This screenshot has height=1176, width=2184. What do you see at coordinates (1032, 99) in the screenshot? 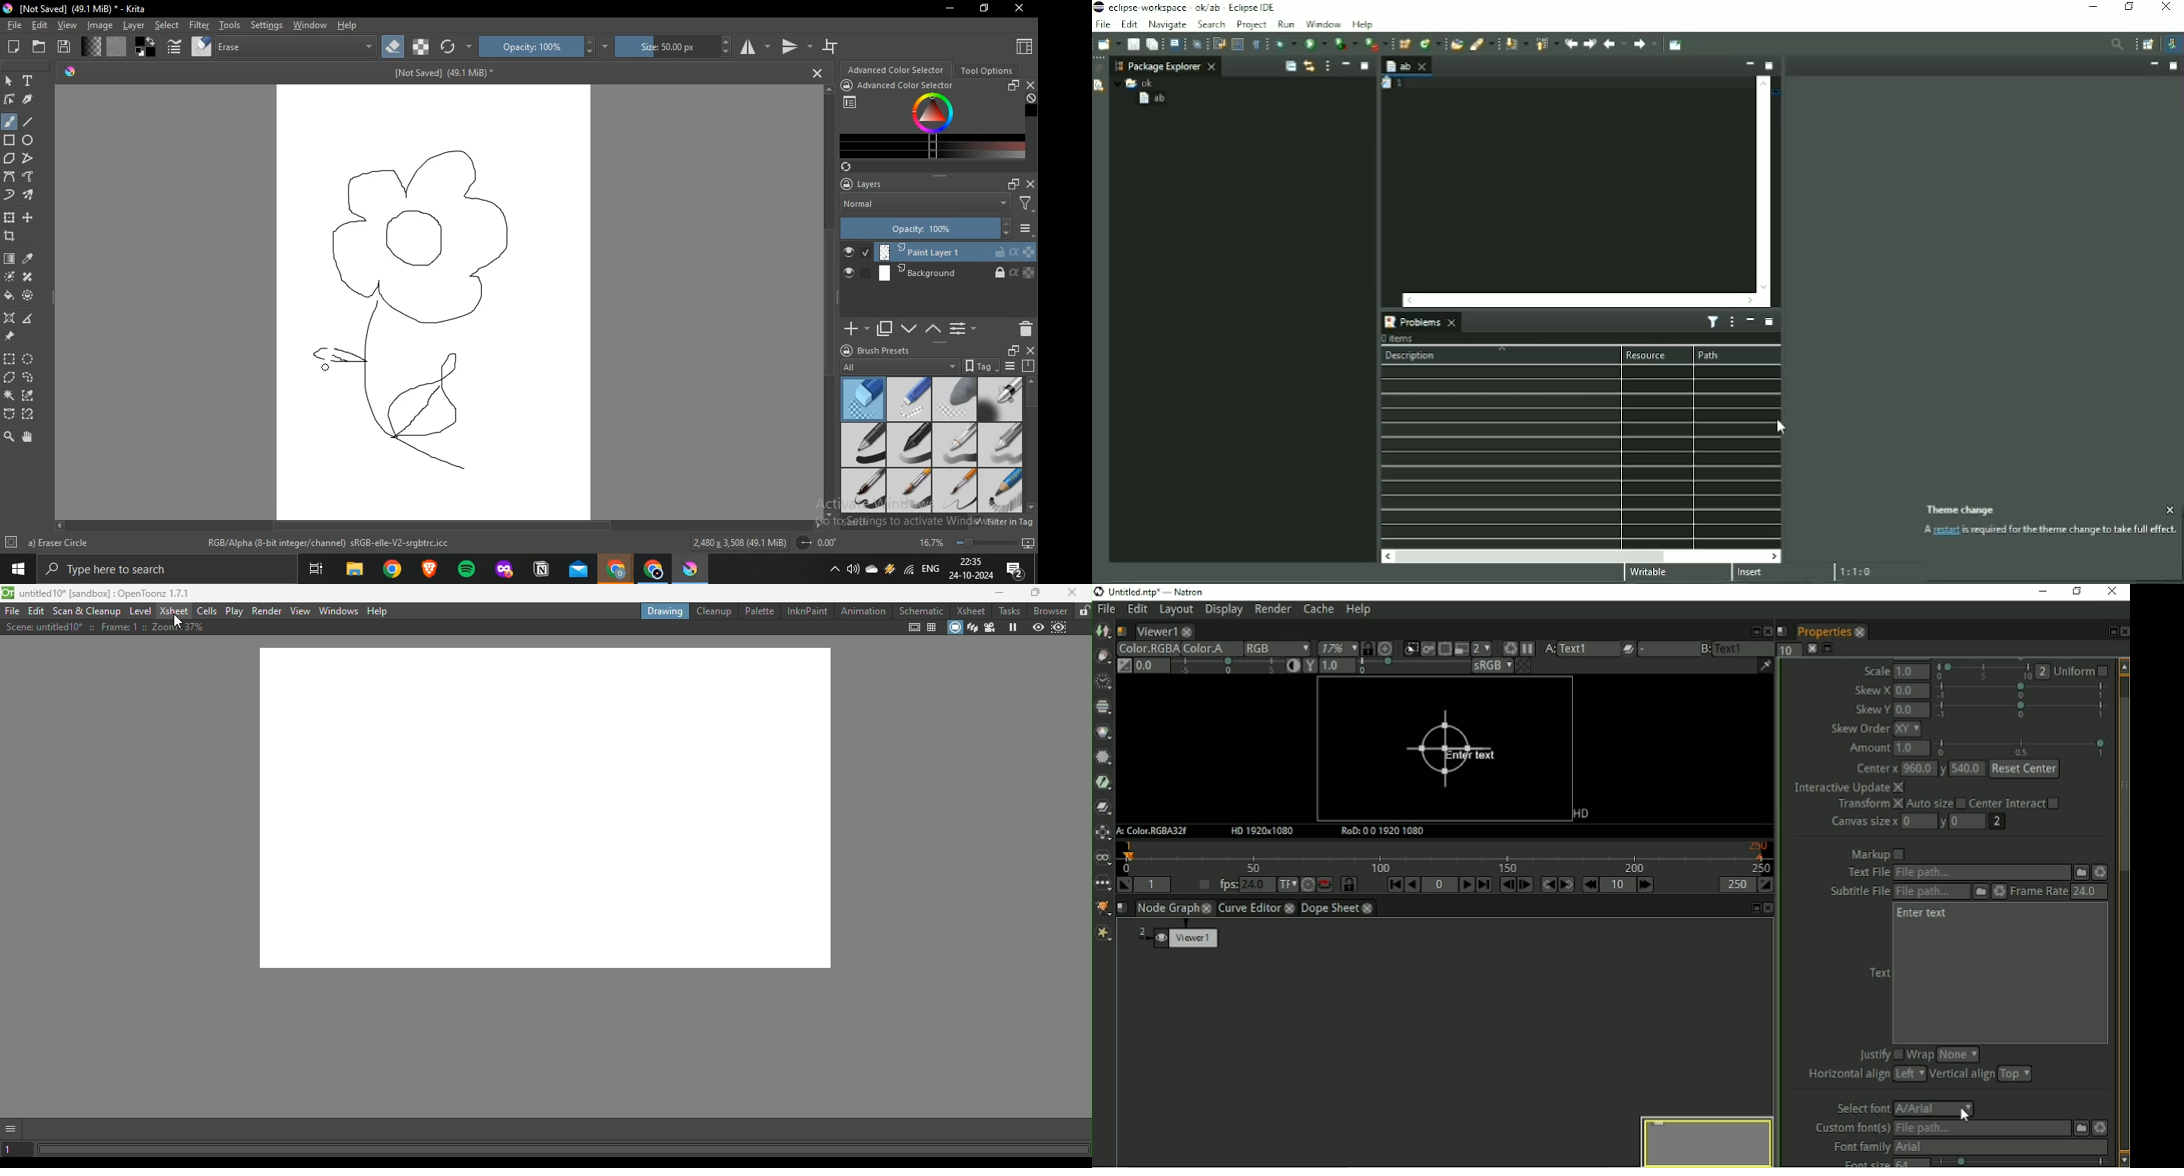
I see `Undefined` at bounding box center [1032, 99].